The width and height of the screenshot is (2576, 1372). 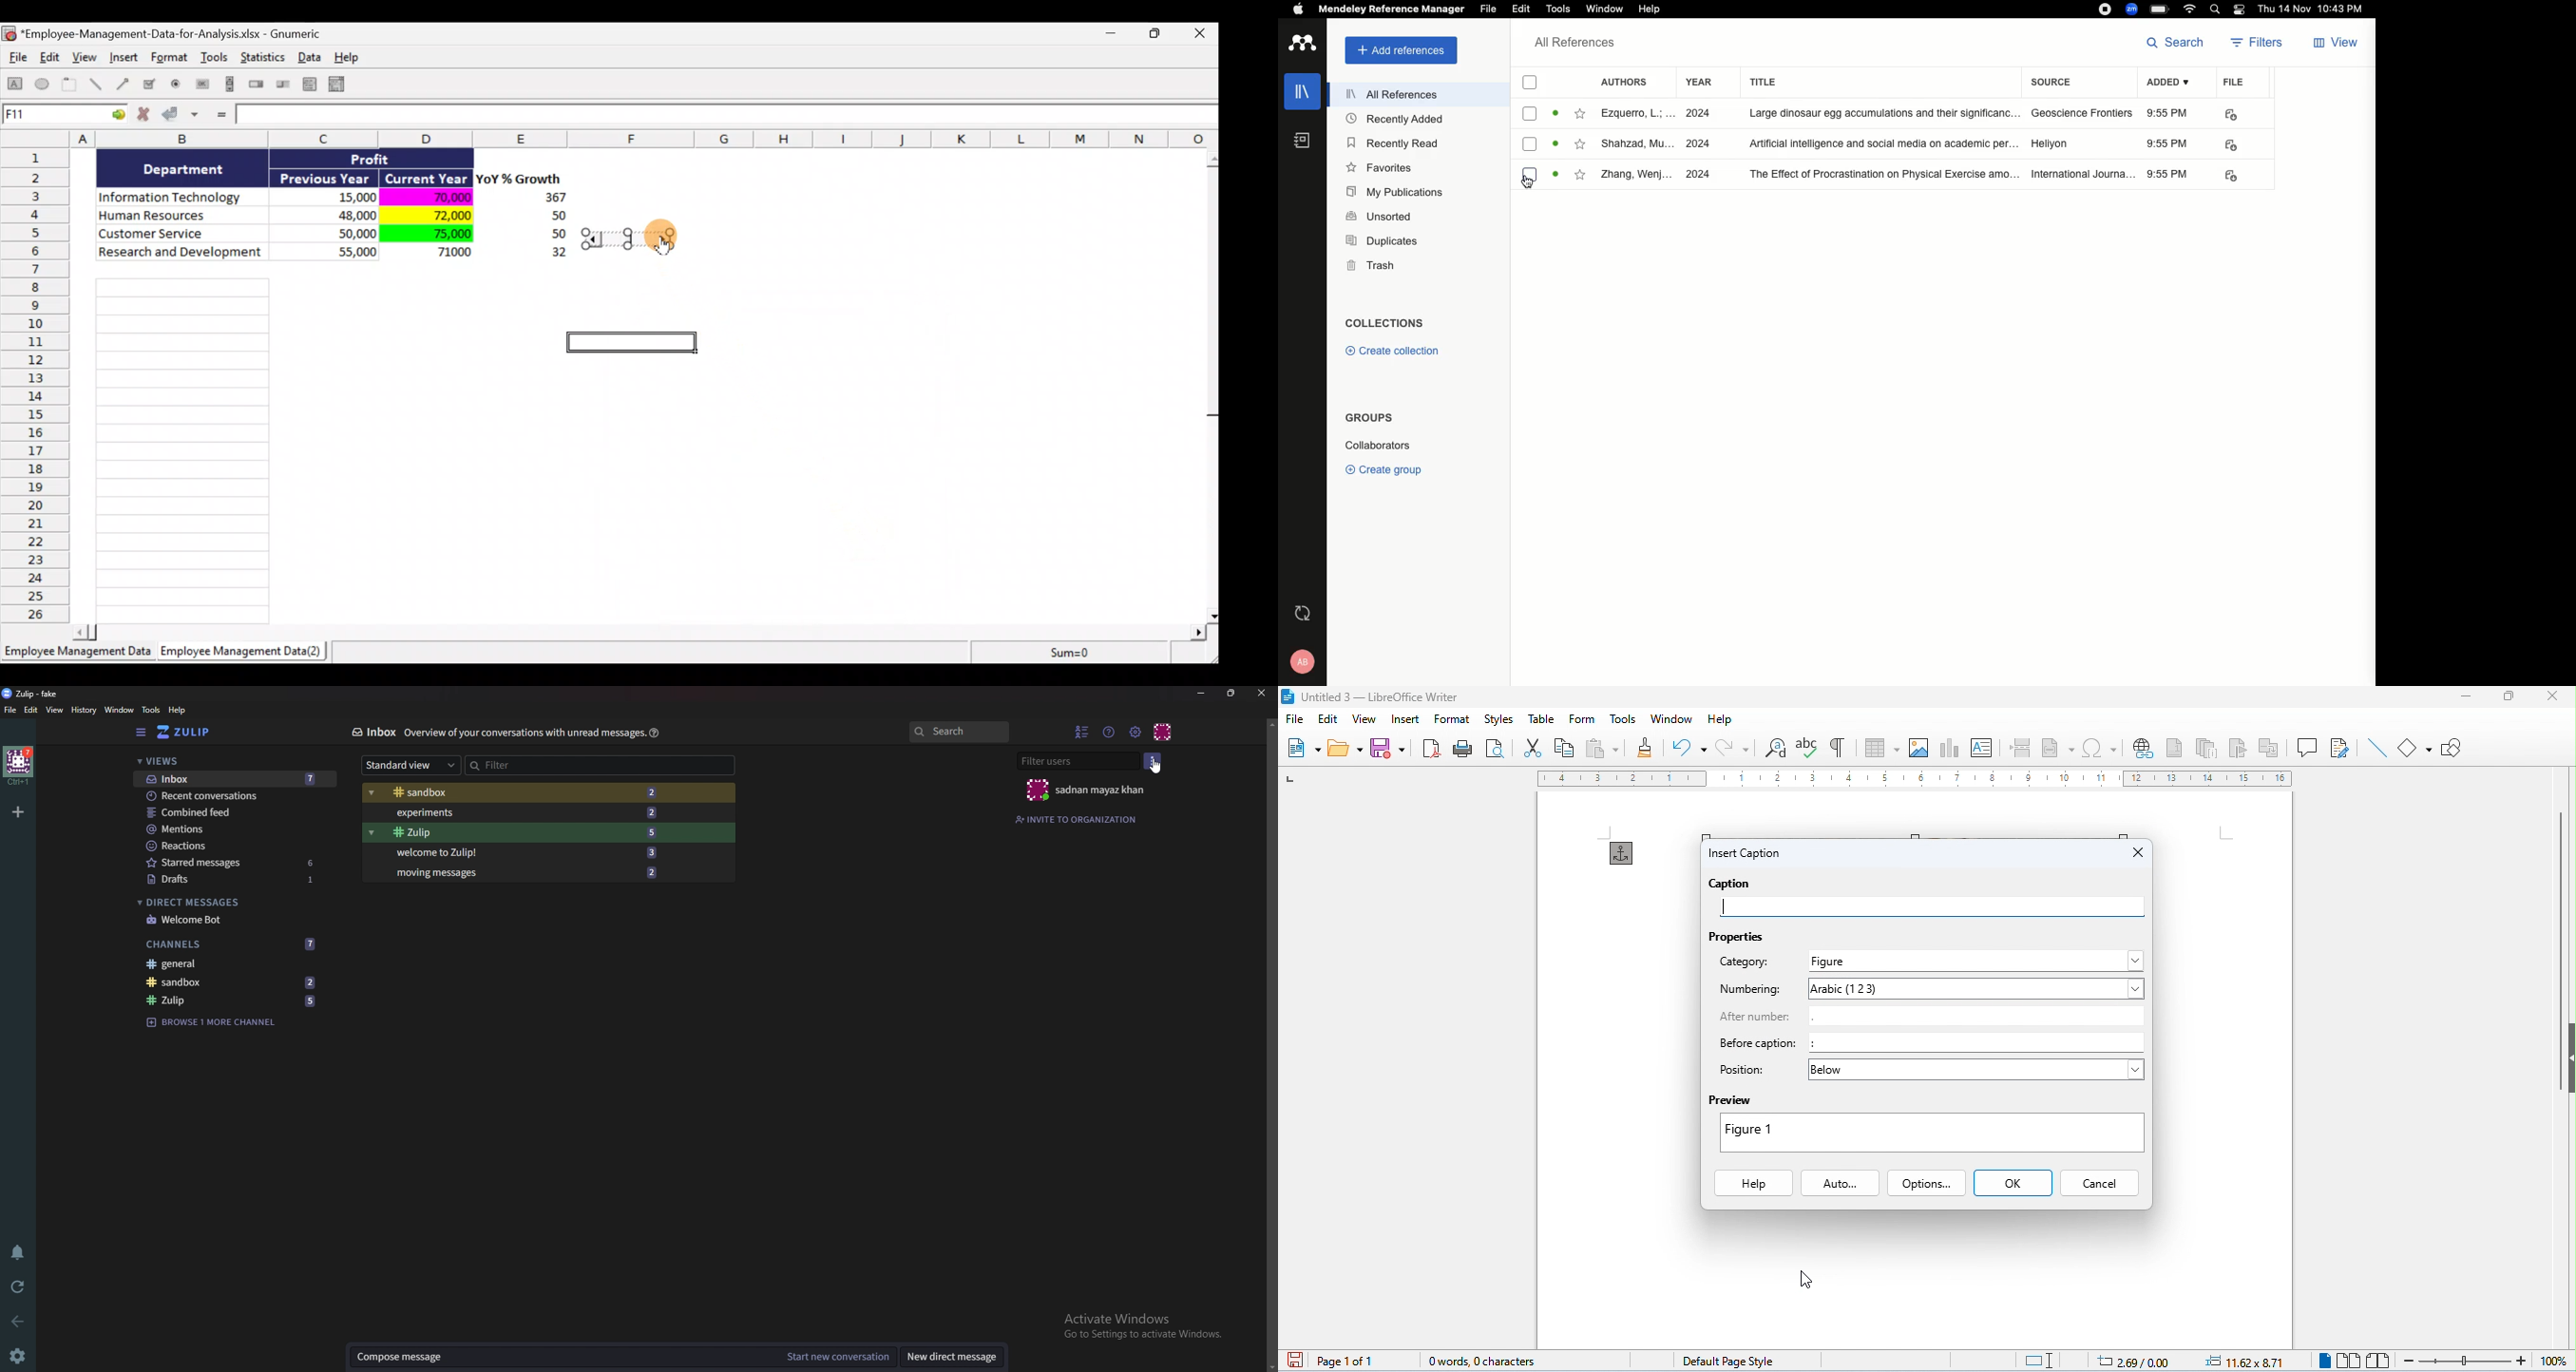 What do you see at coordinates (1204, 693) in the screenshot?
I see `Minimize` at bounding box center [1204, 693].